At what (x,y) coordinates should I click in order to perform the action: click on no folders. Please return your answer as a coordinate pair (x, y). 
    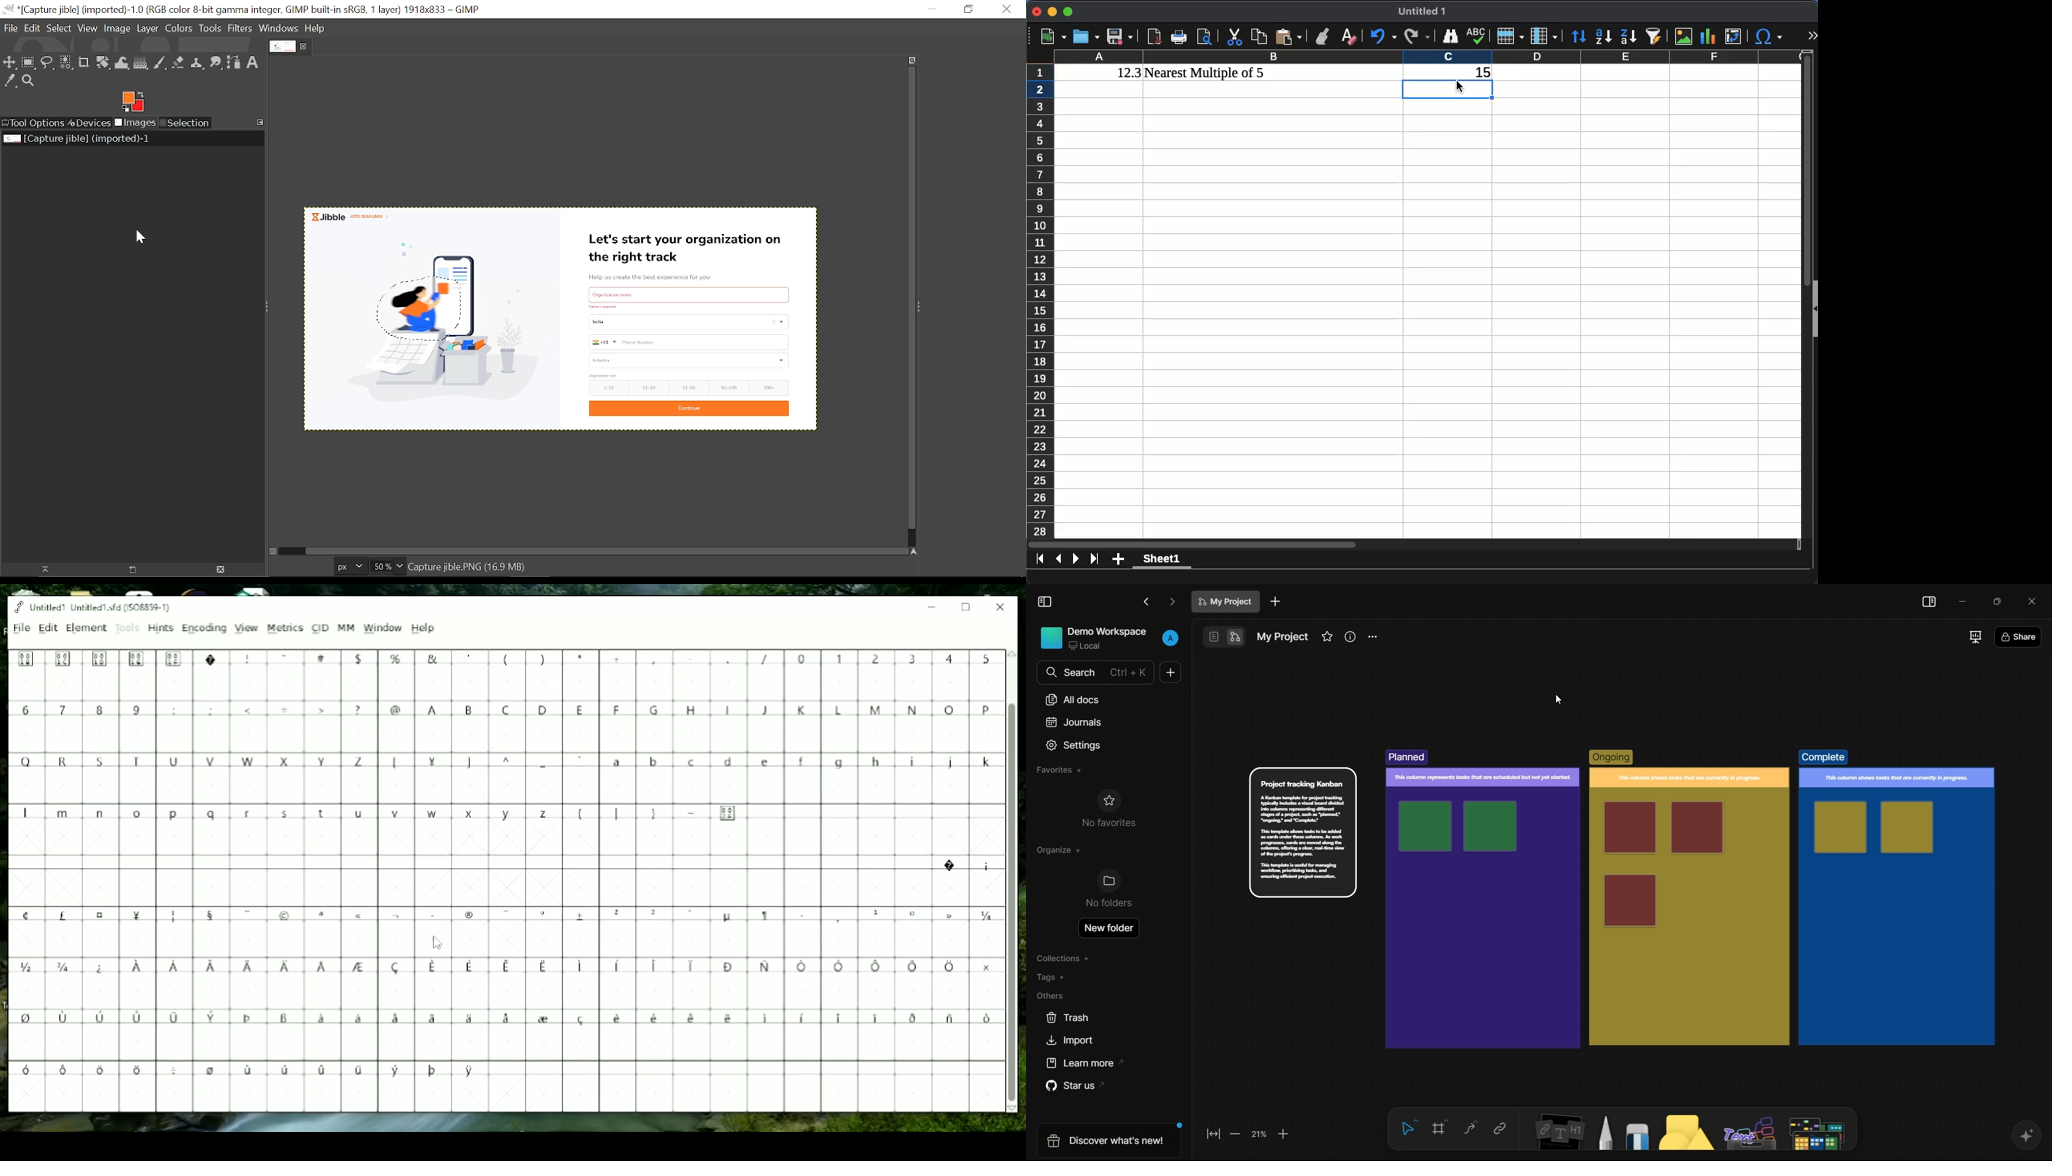
    Looking at the image, I should click on (1108, 889).